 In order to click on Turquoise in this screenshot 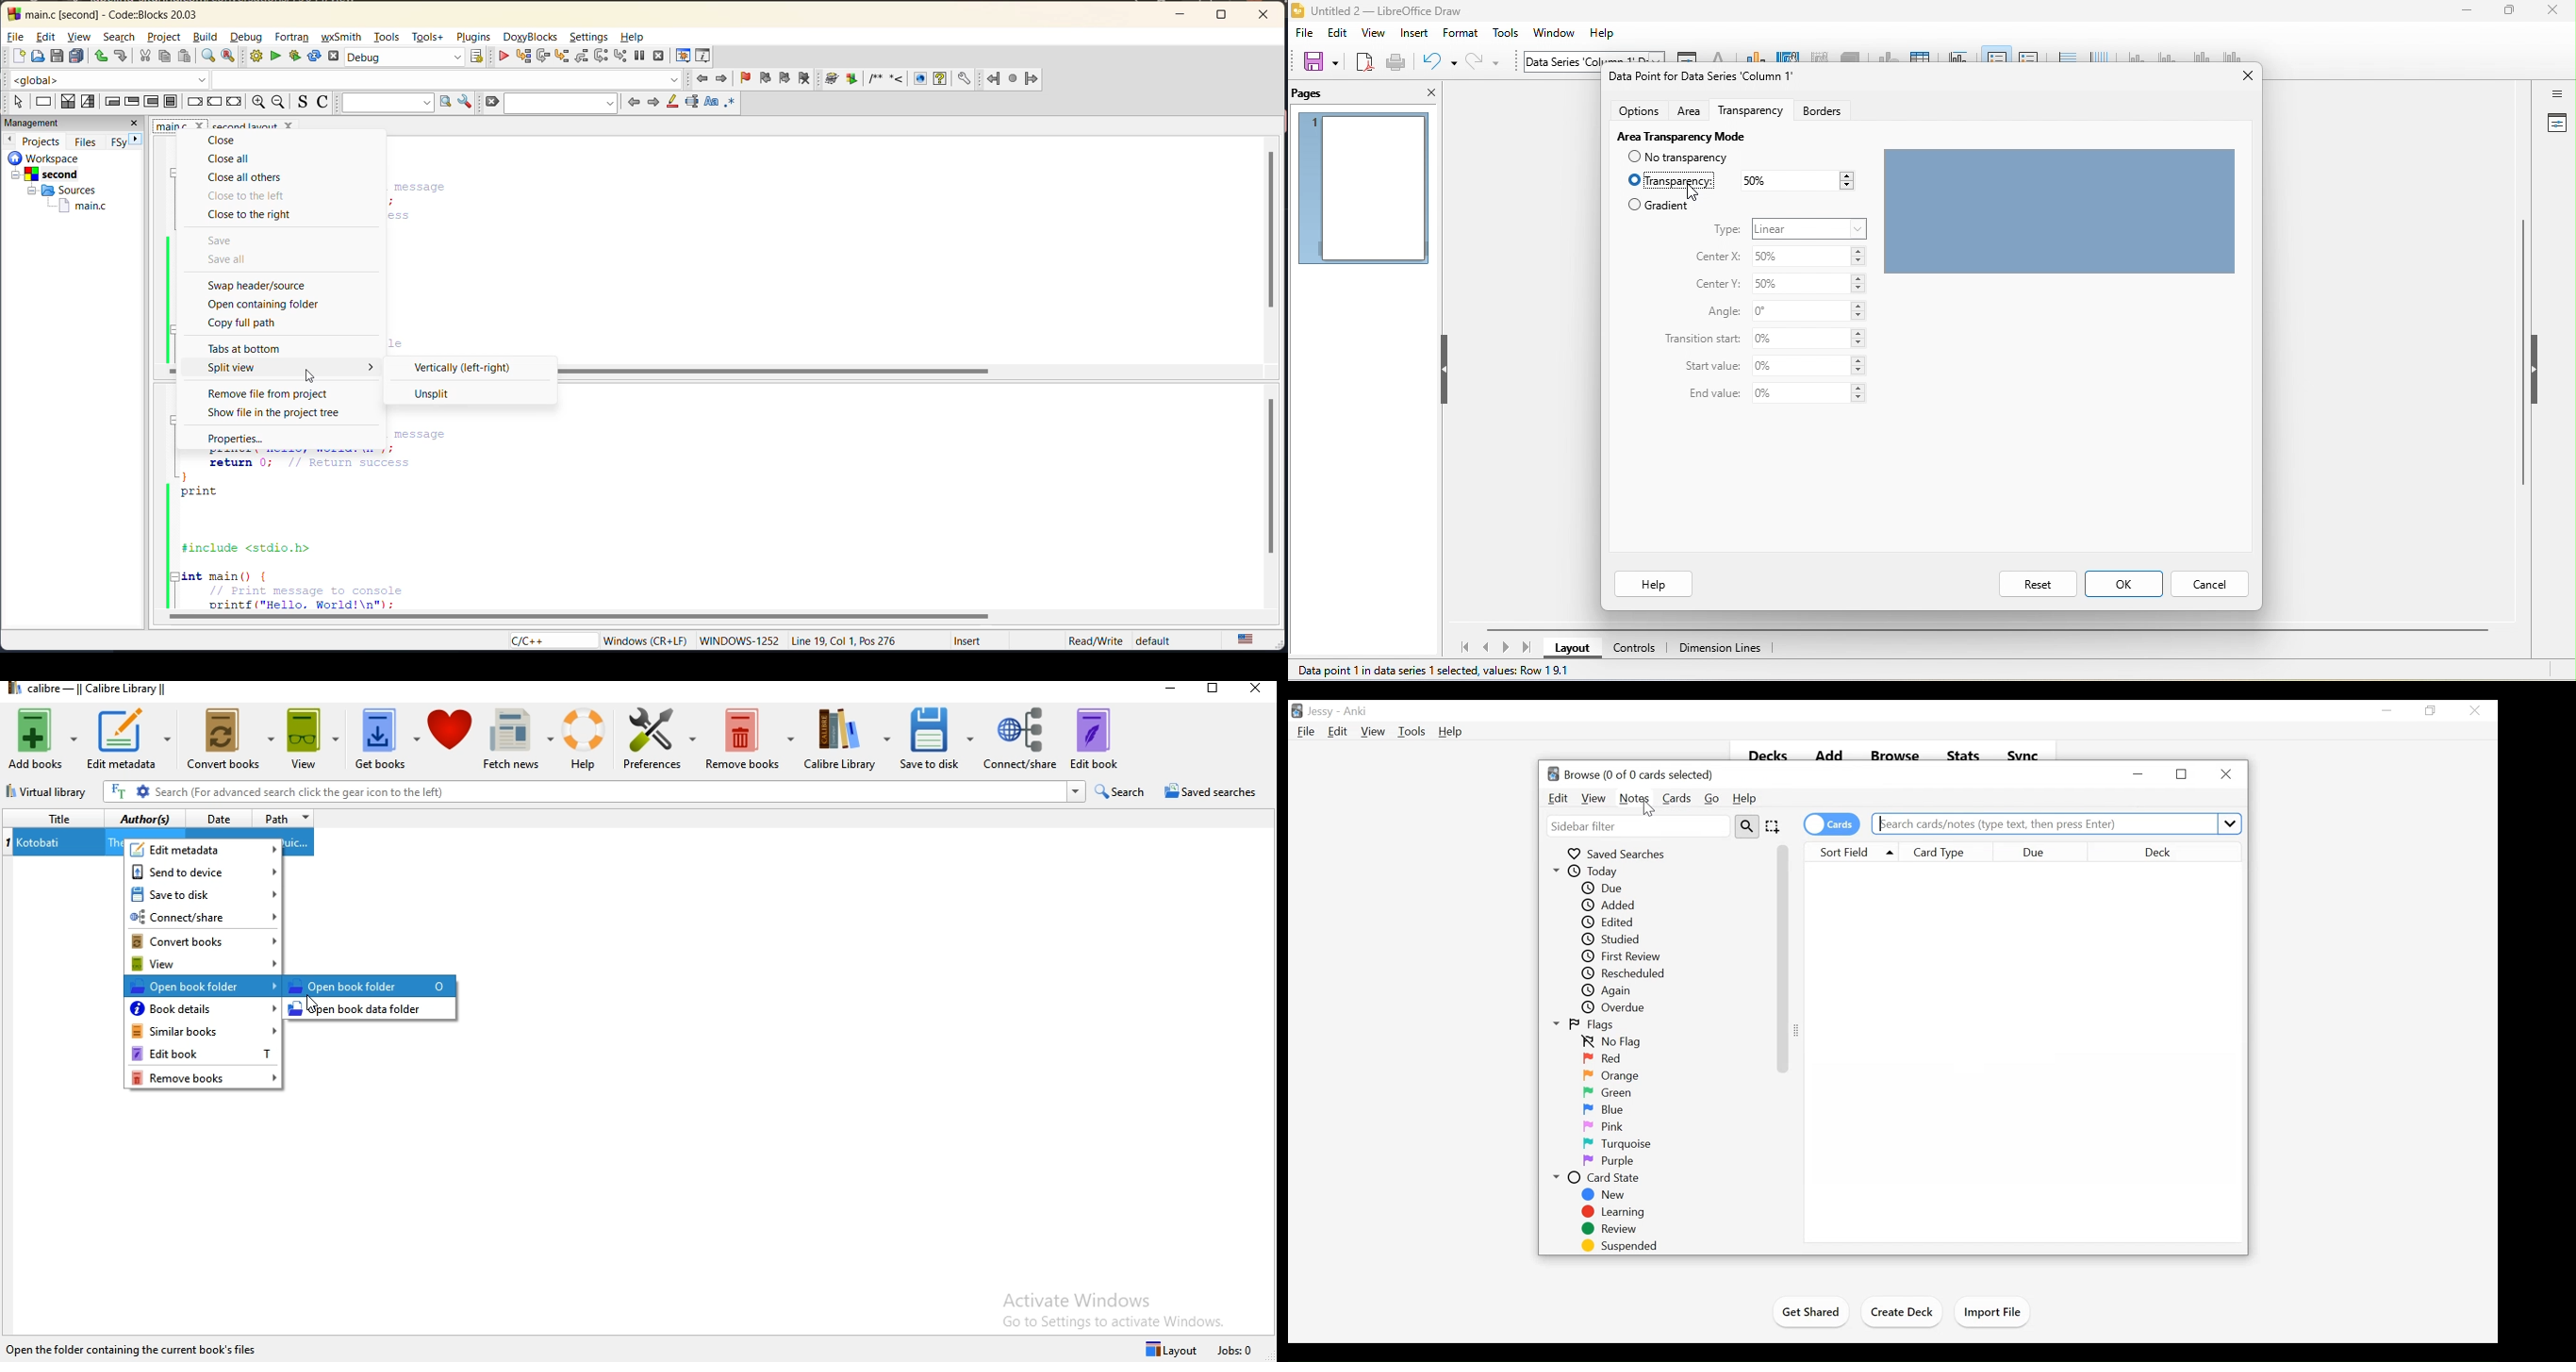, I will do `click(1623, 1144)`.